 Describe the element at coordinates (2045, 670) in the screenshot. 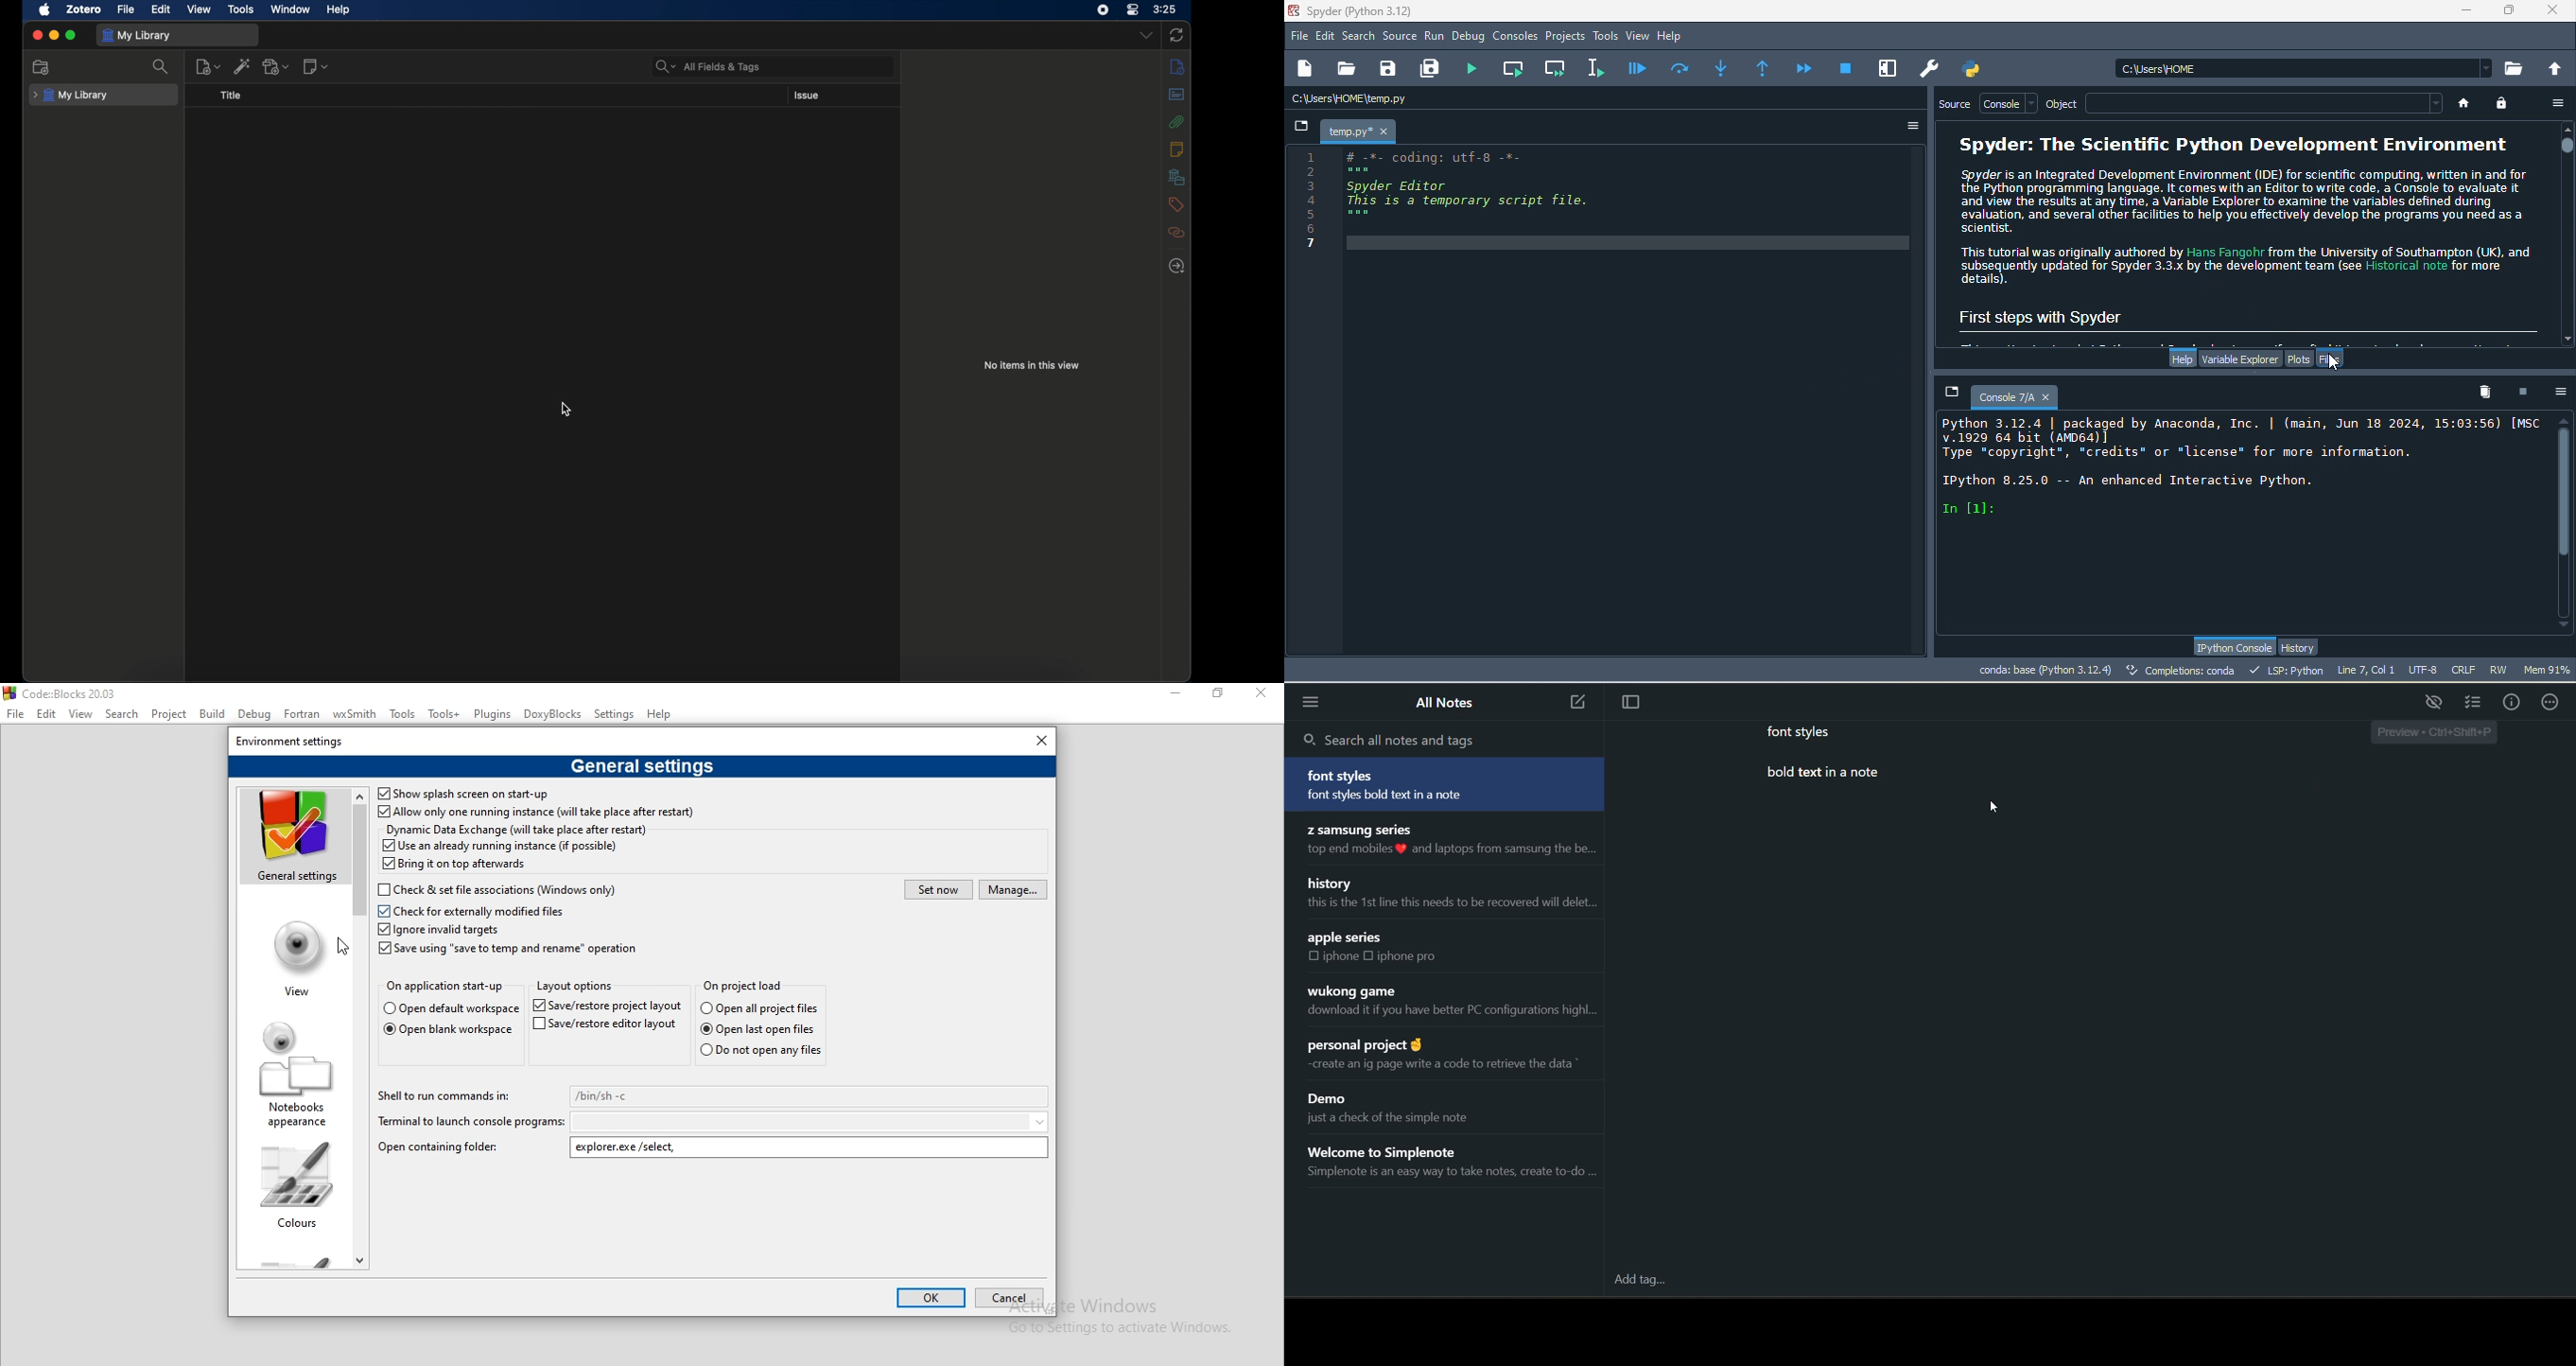

I see `conda base` at that location.